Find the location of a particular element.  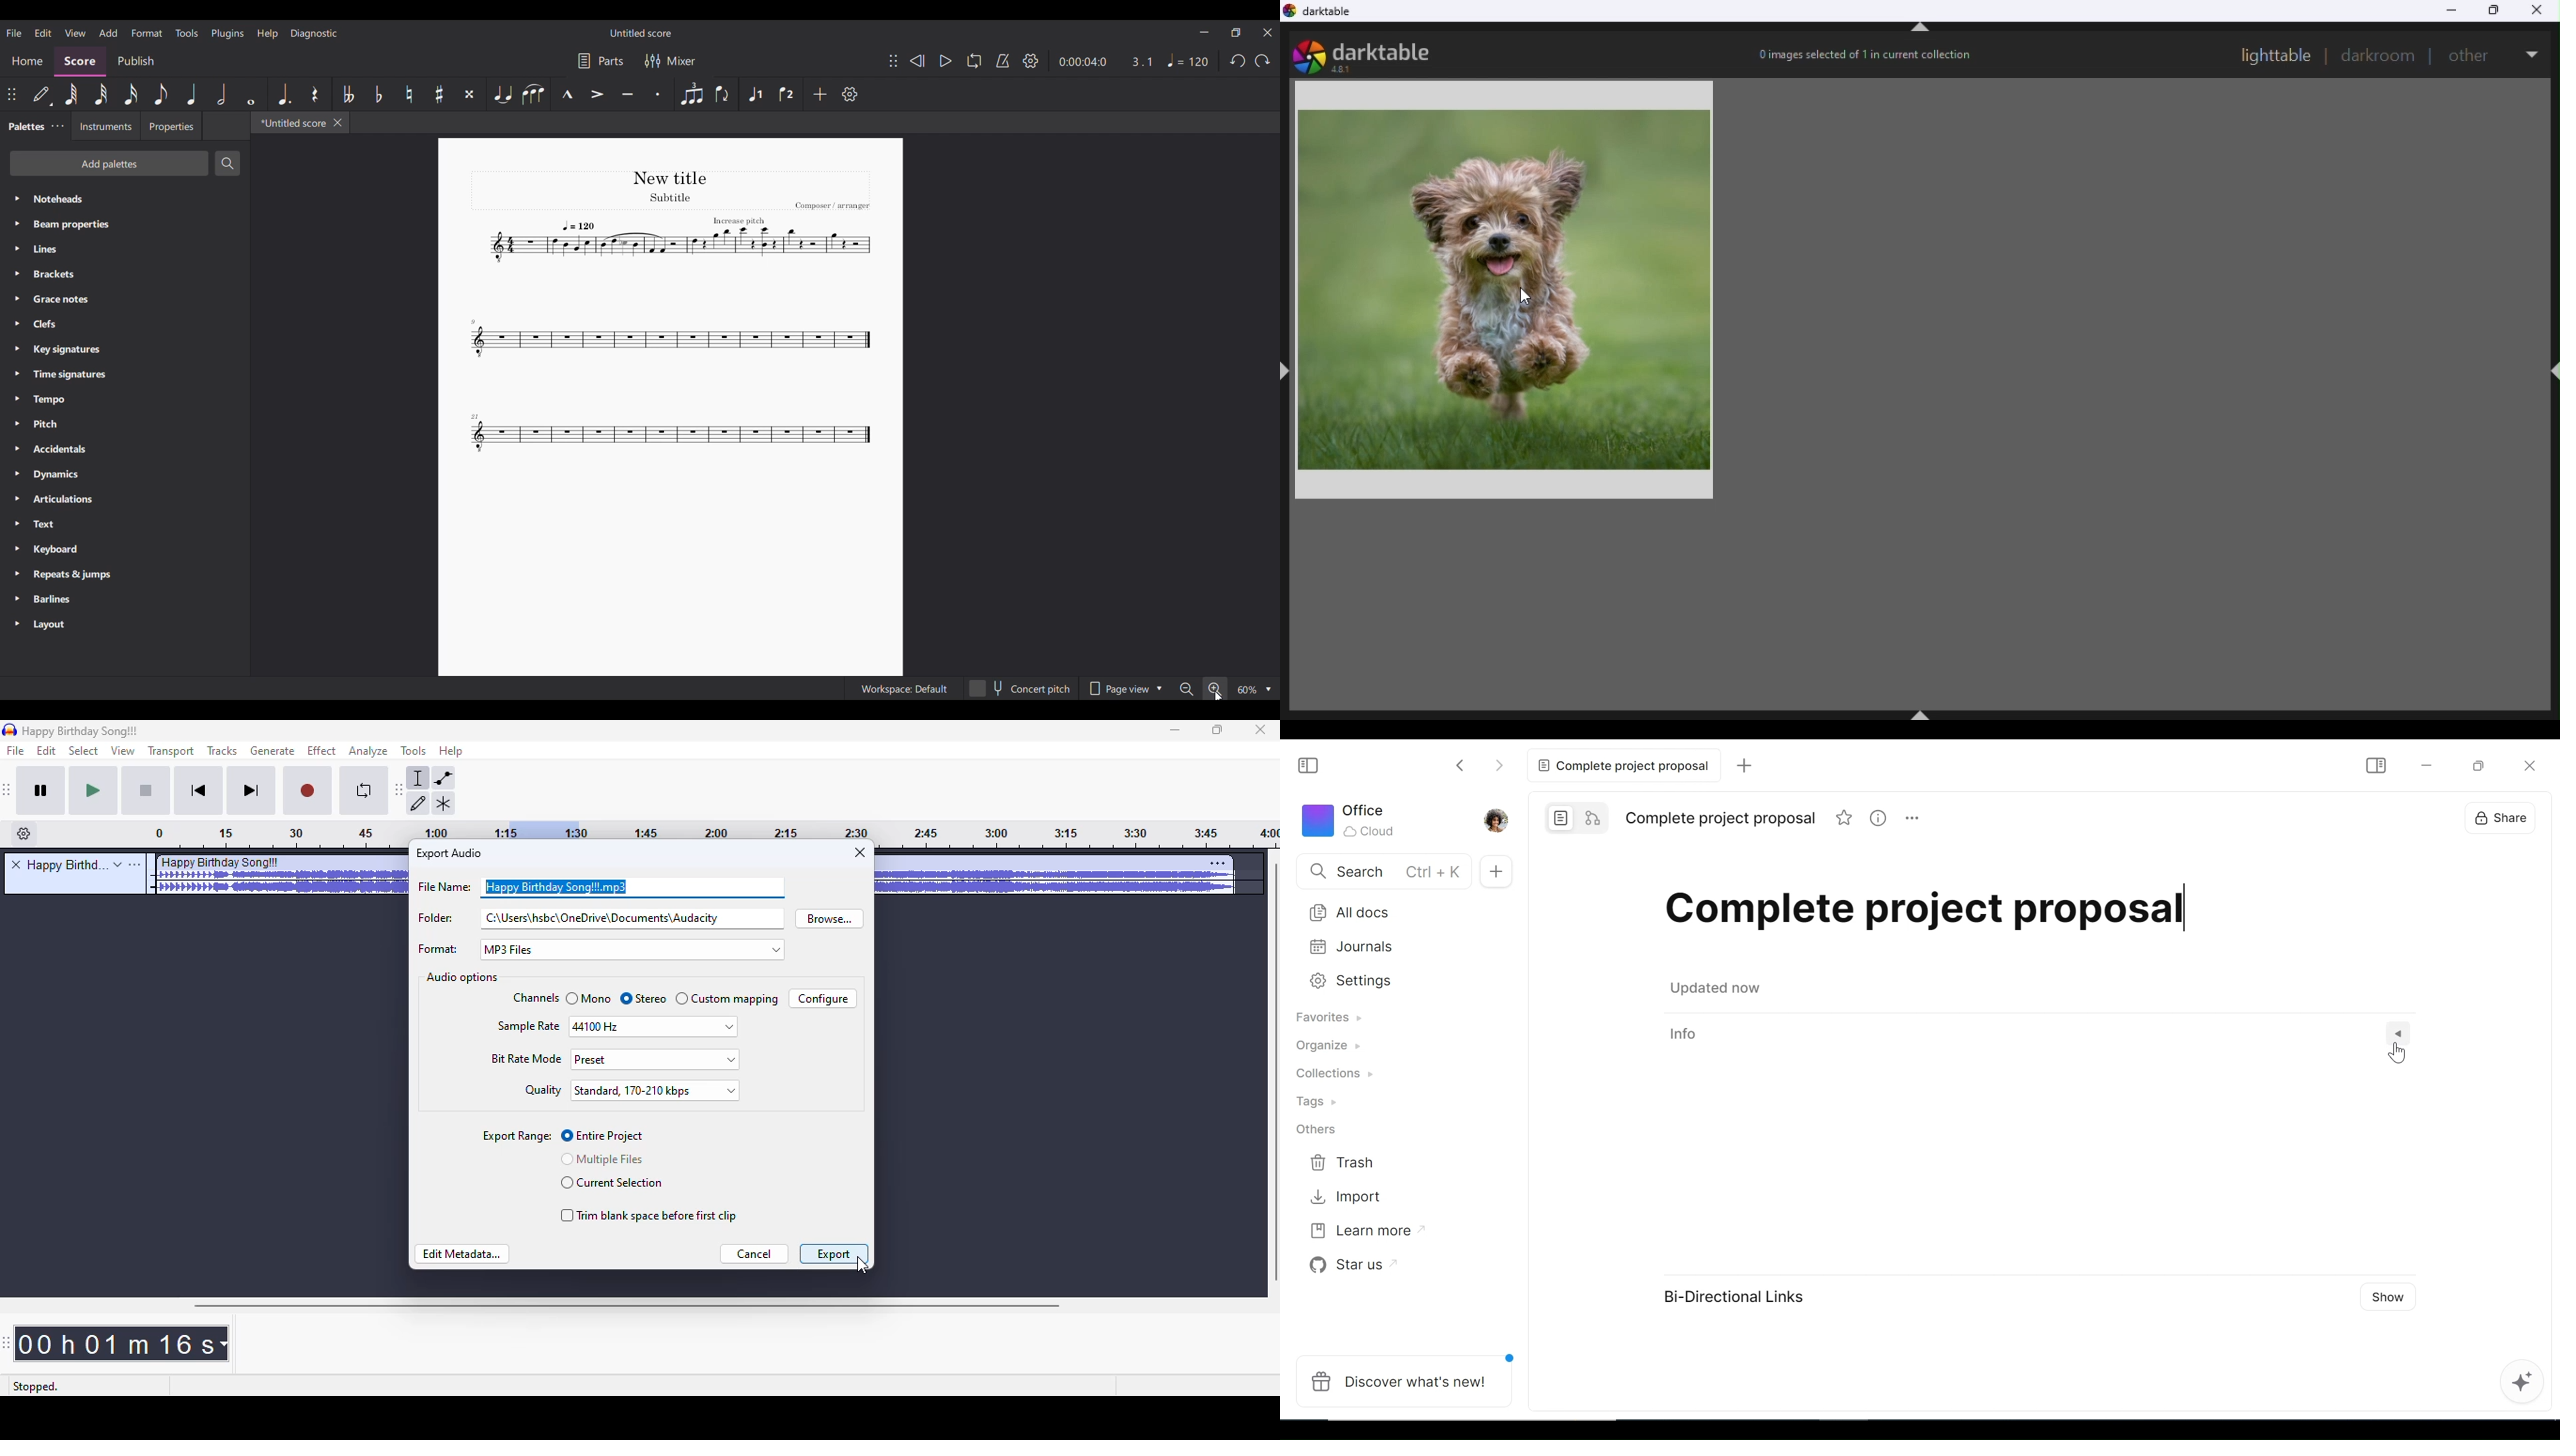

Brackets is located at coordinates (125, 275).